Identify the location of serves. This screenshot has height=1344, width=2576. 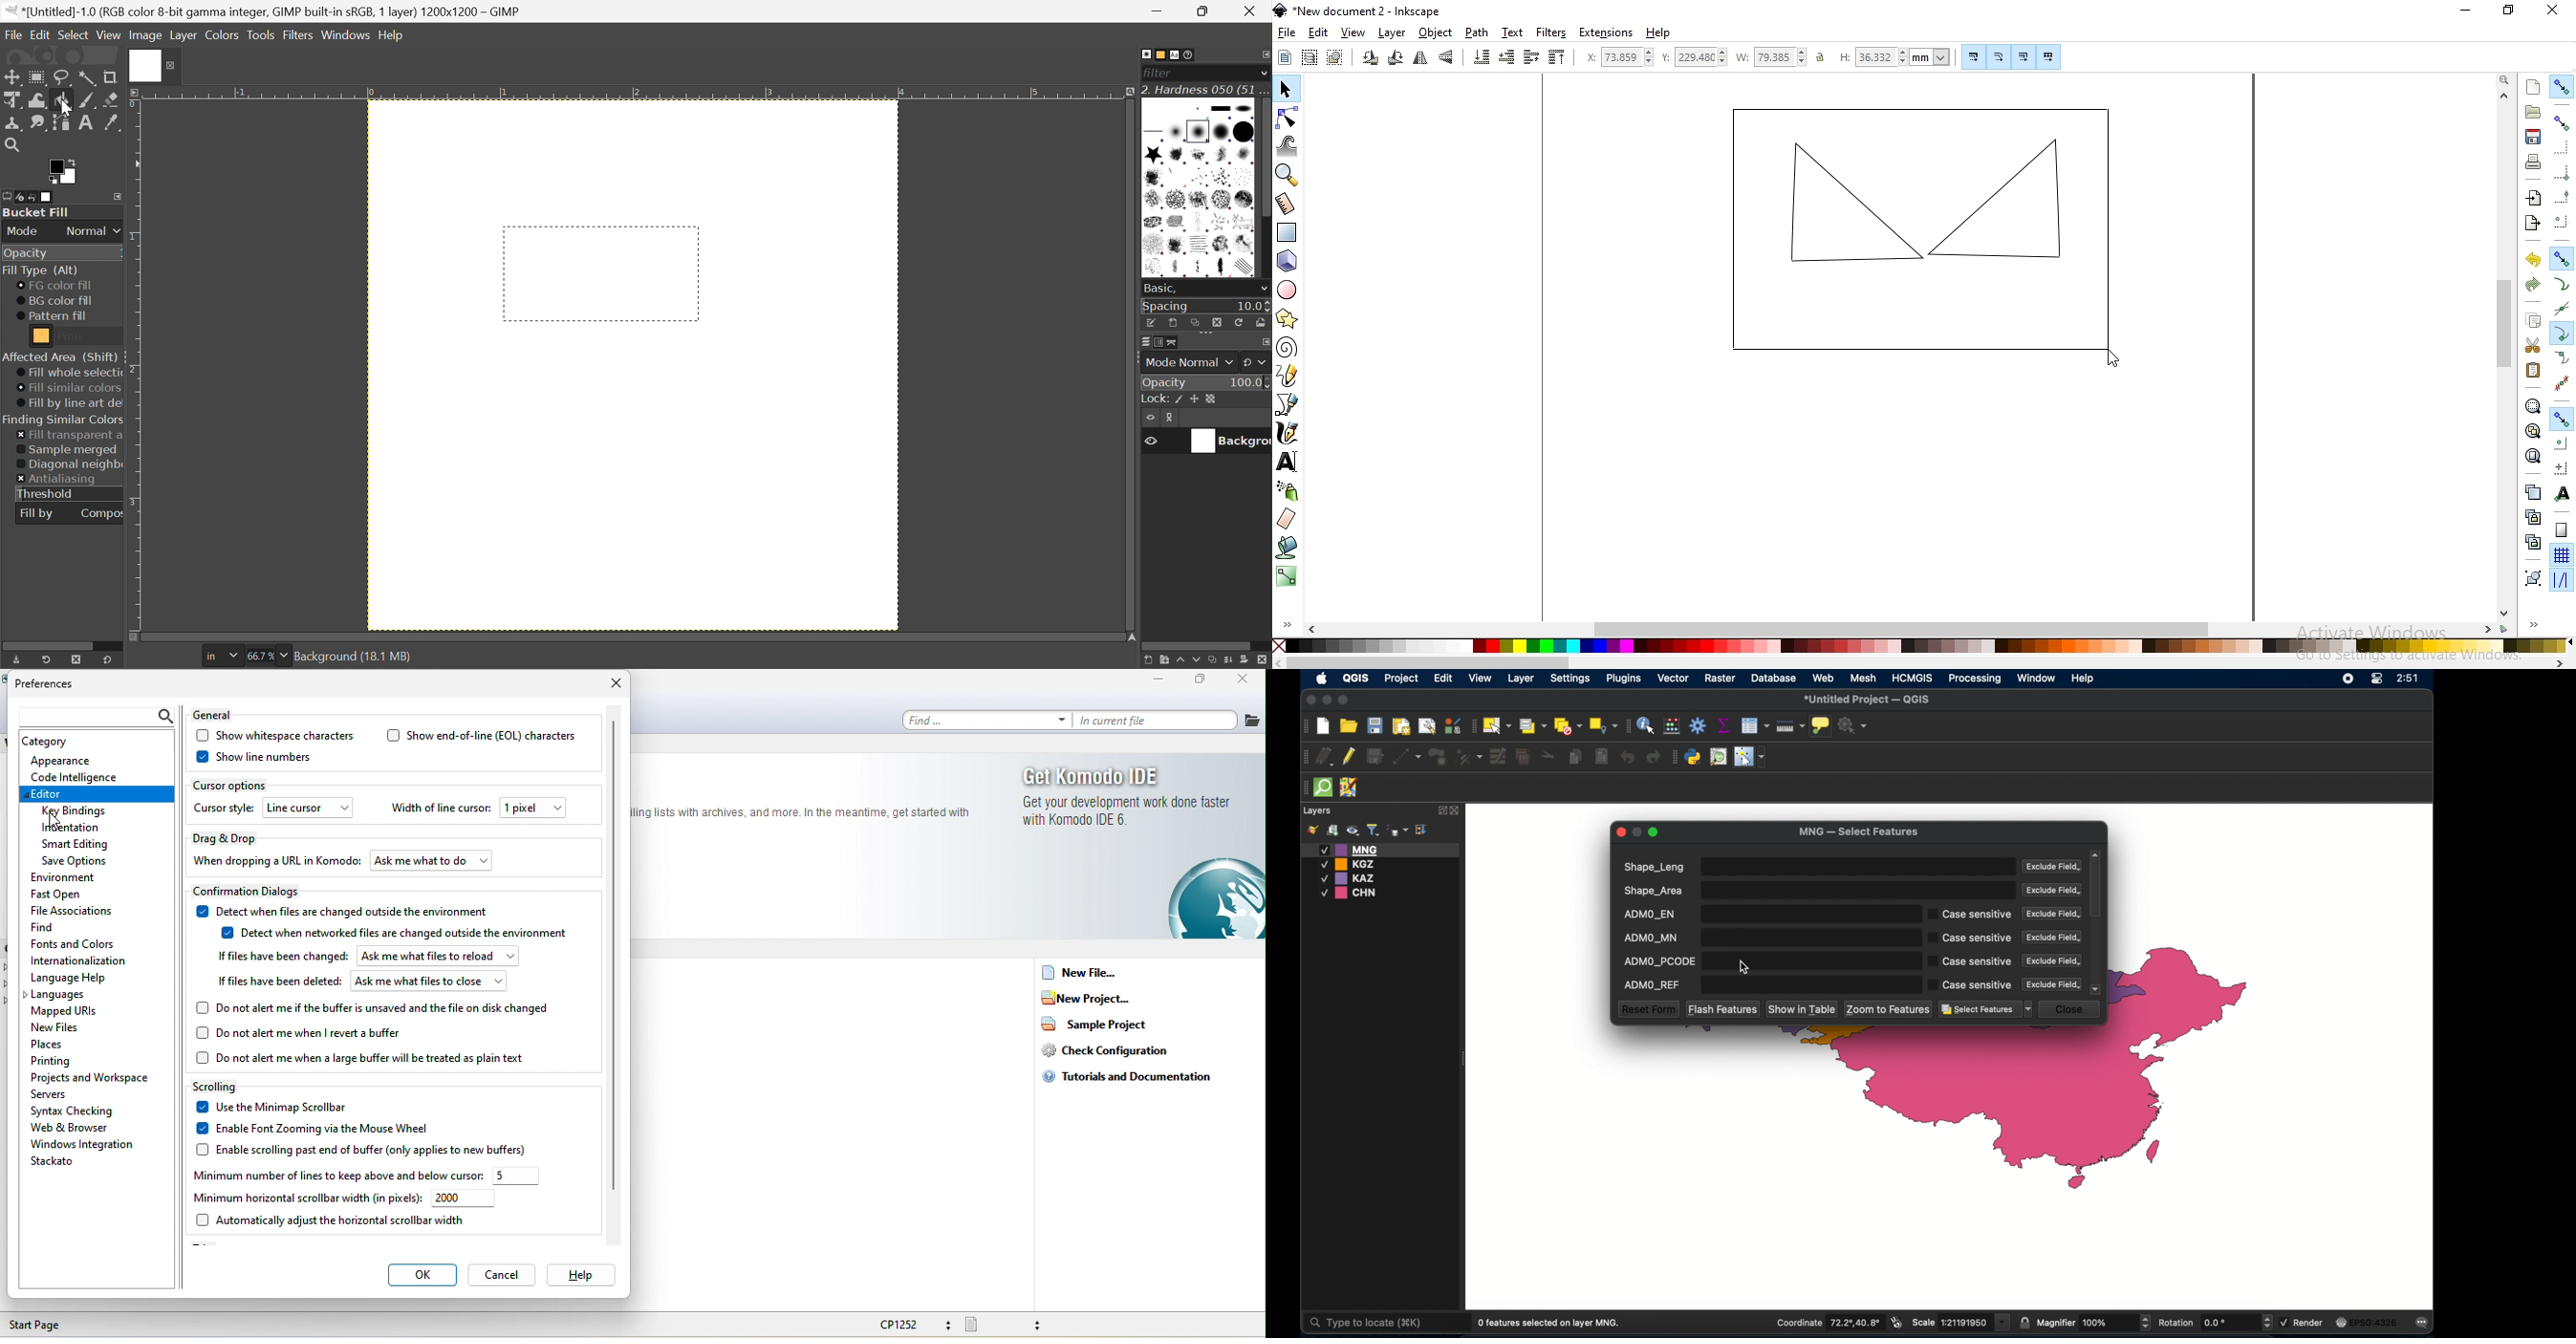
(55, 1093).